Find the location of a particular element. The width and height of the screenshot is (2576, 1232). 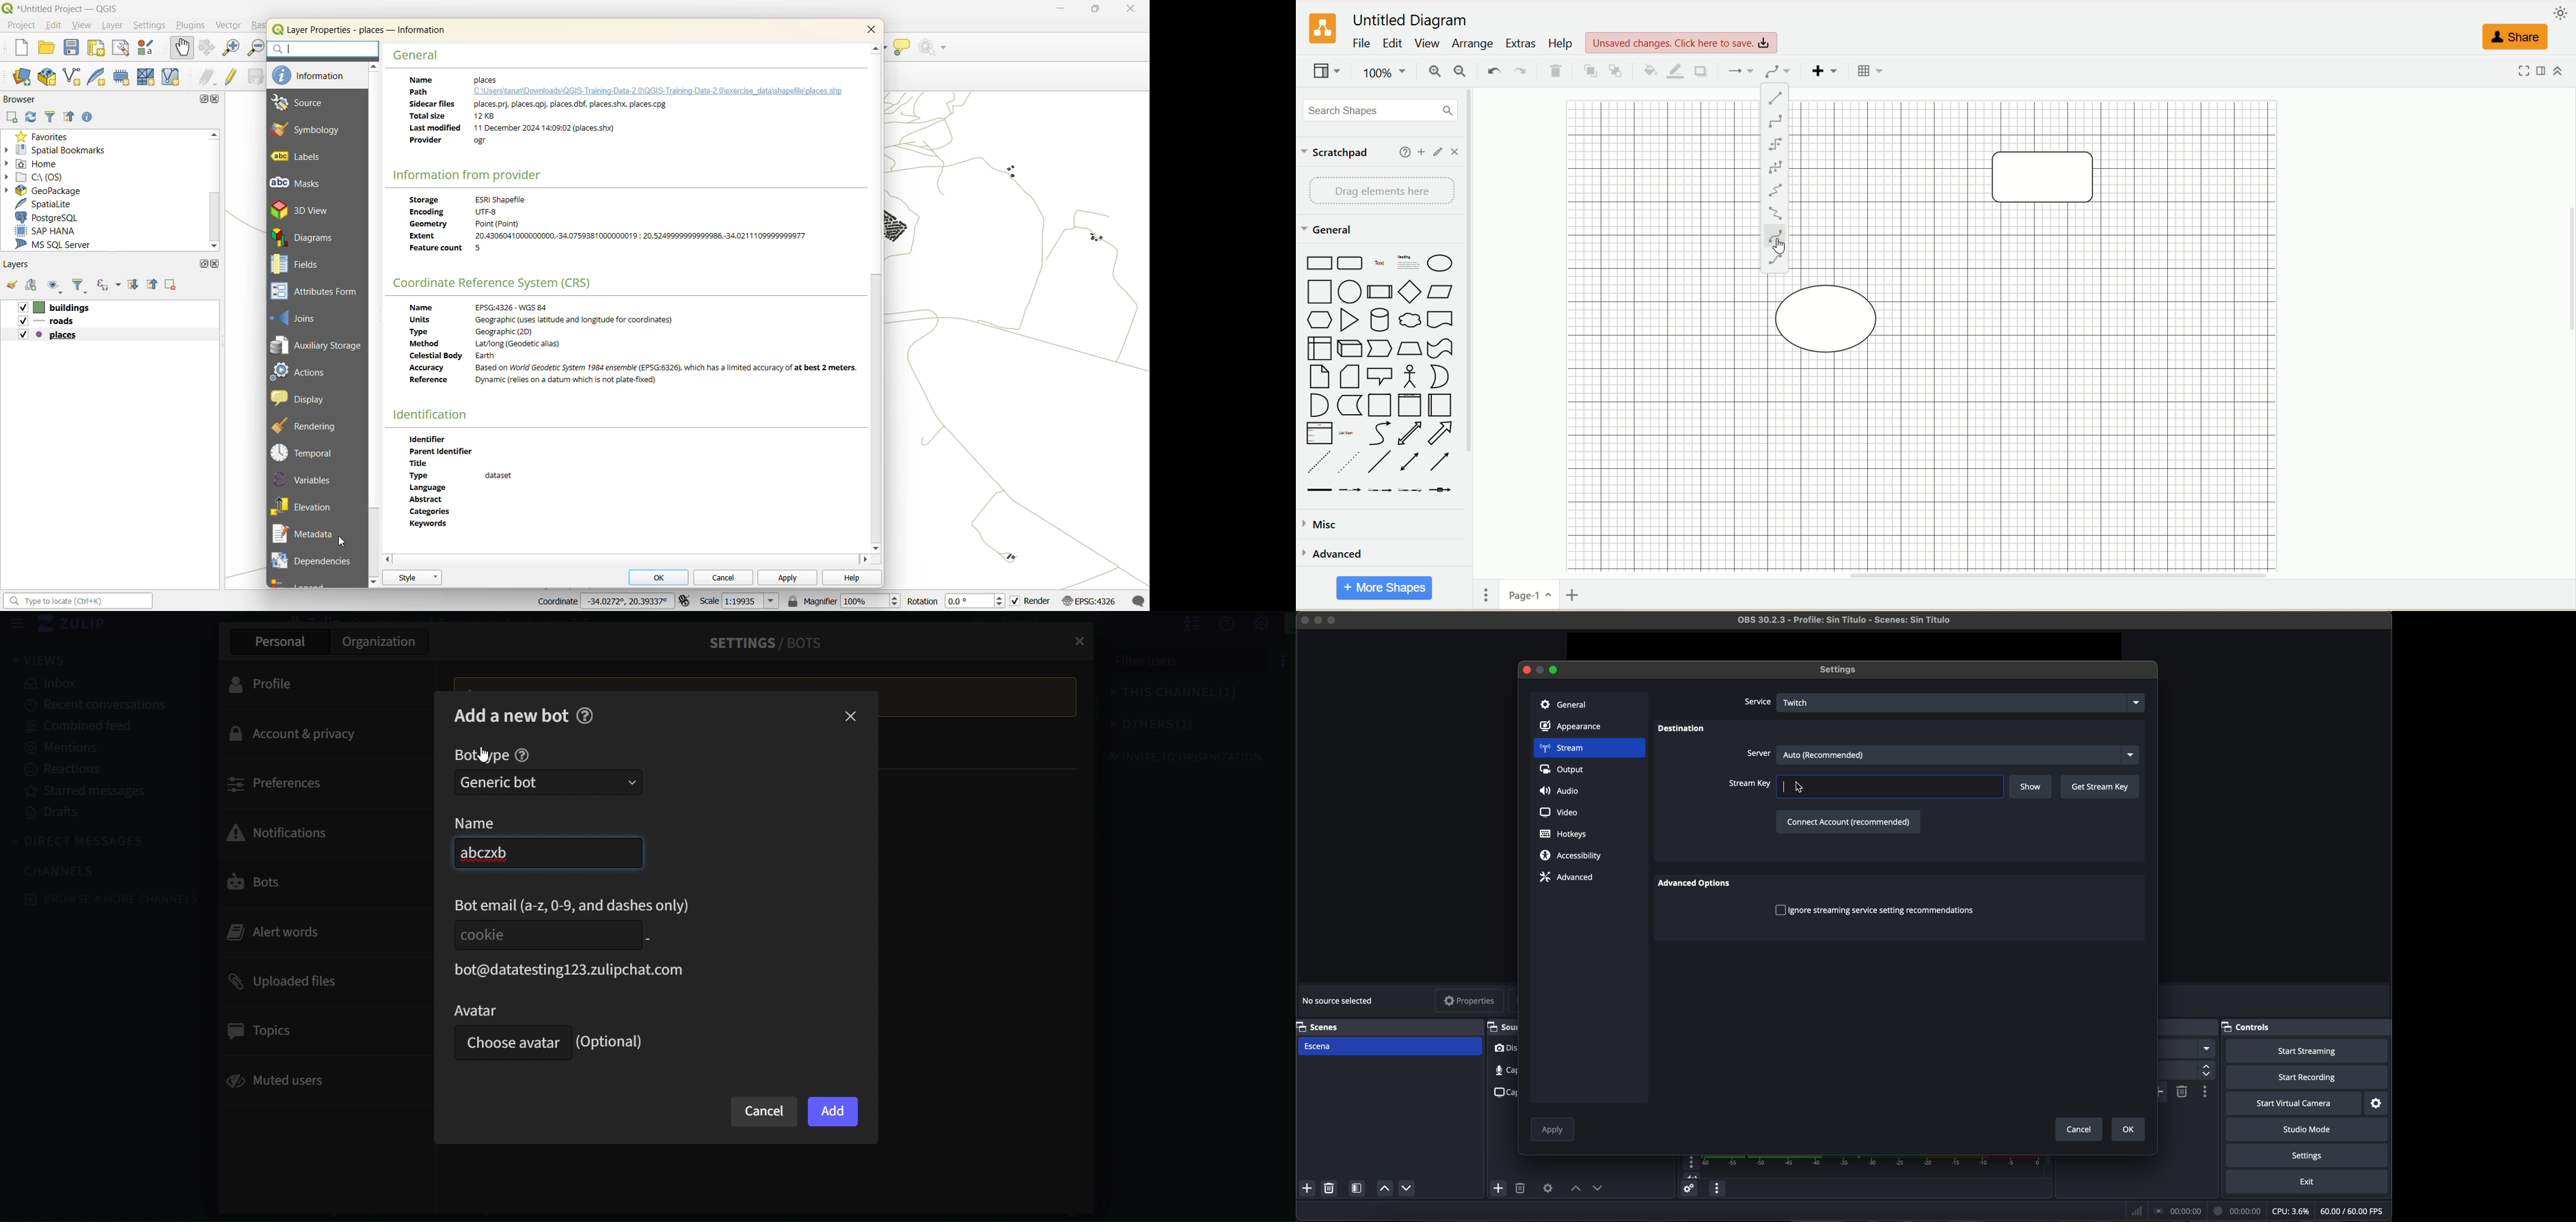

settings is located at coordinates (2309, 1157).